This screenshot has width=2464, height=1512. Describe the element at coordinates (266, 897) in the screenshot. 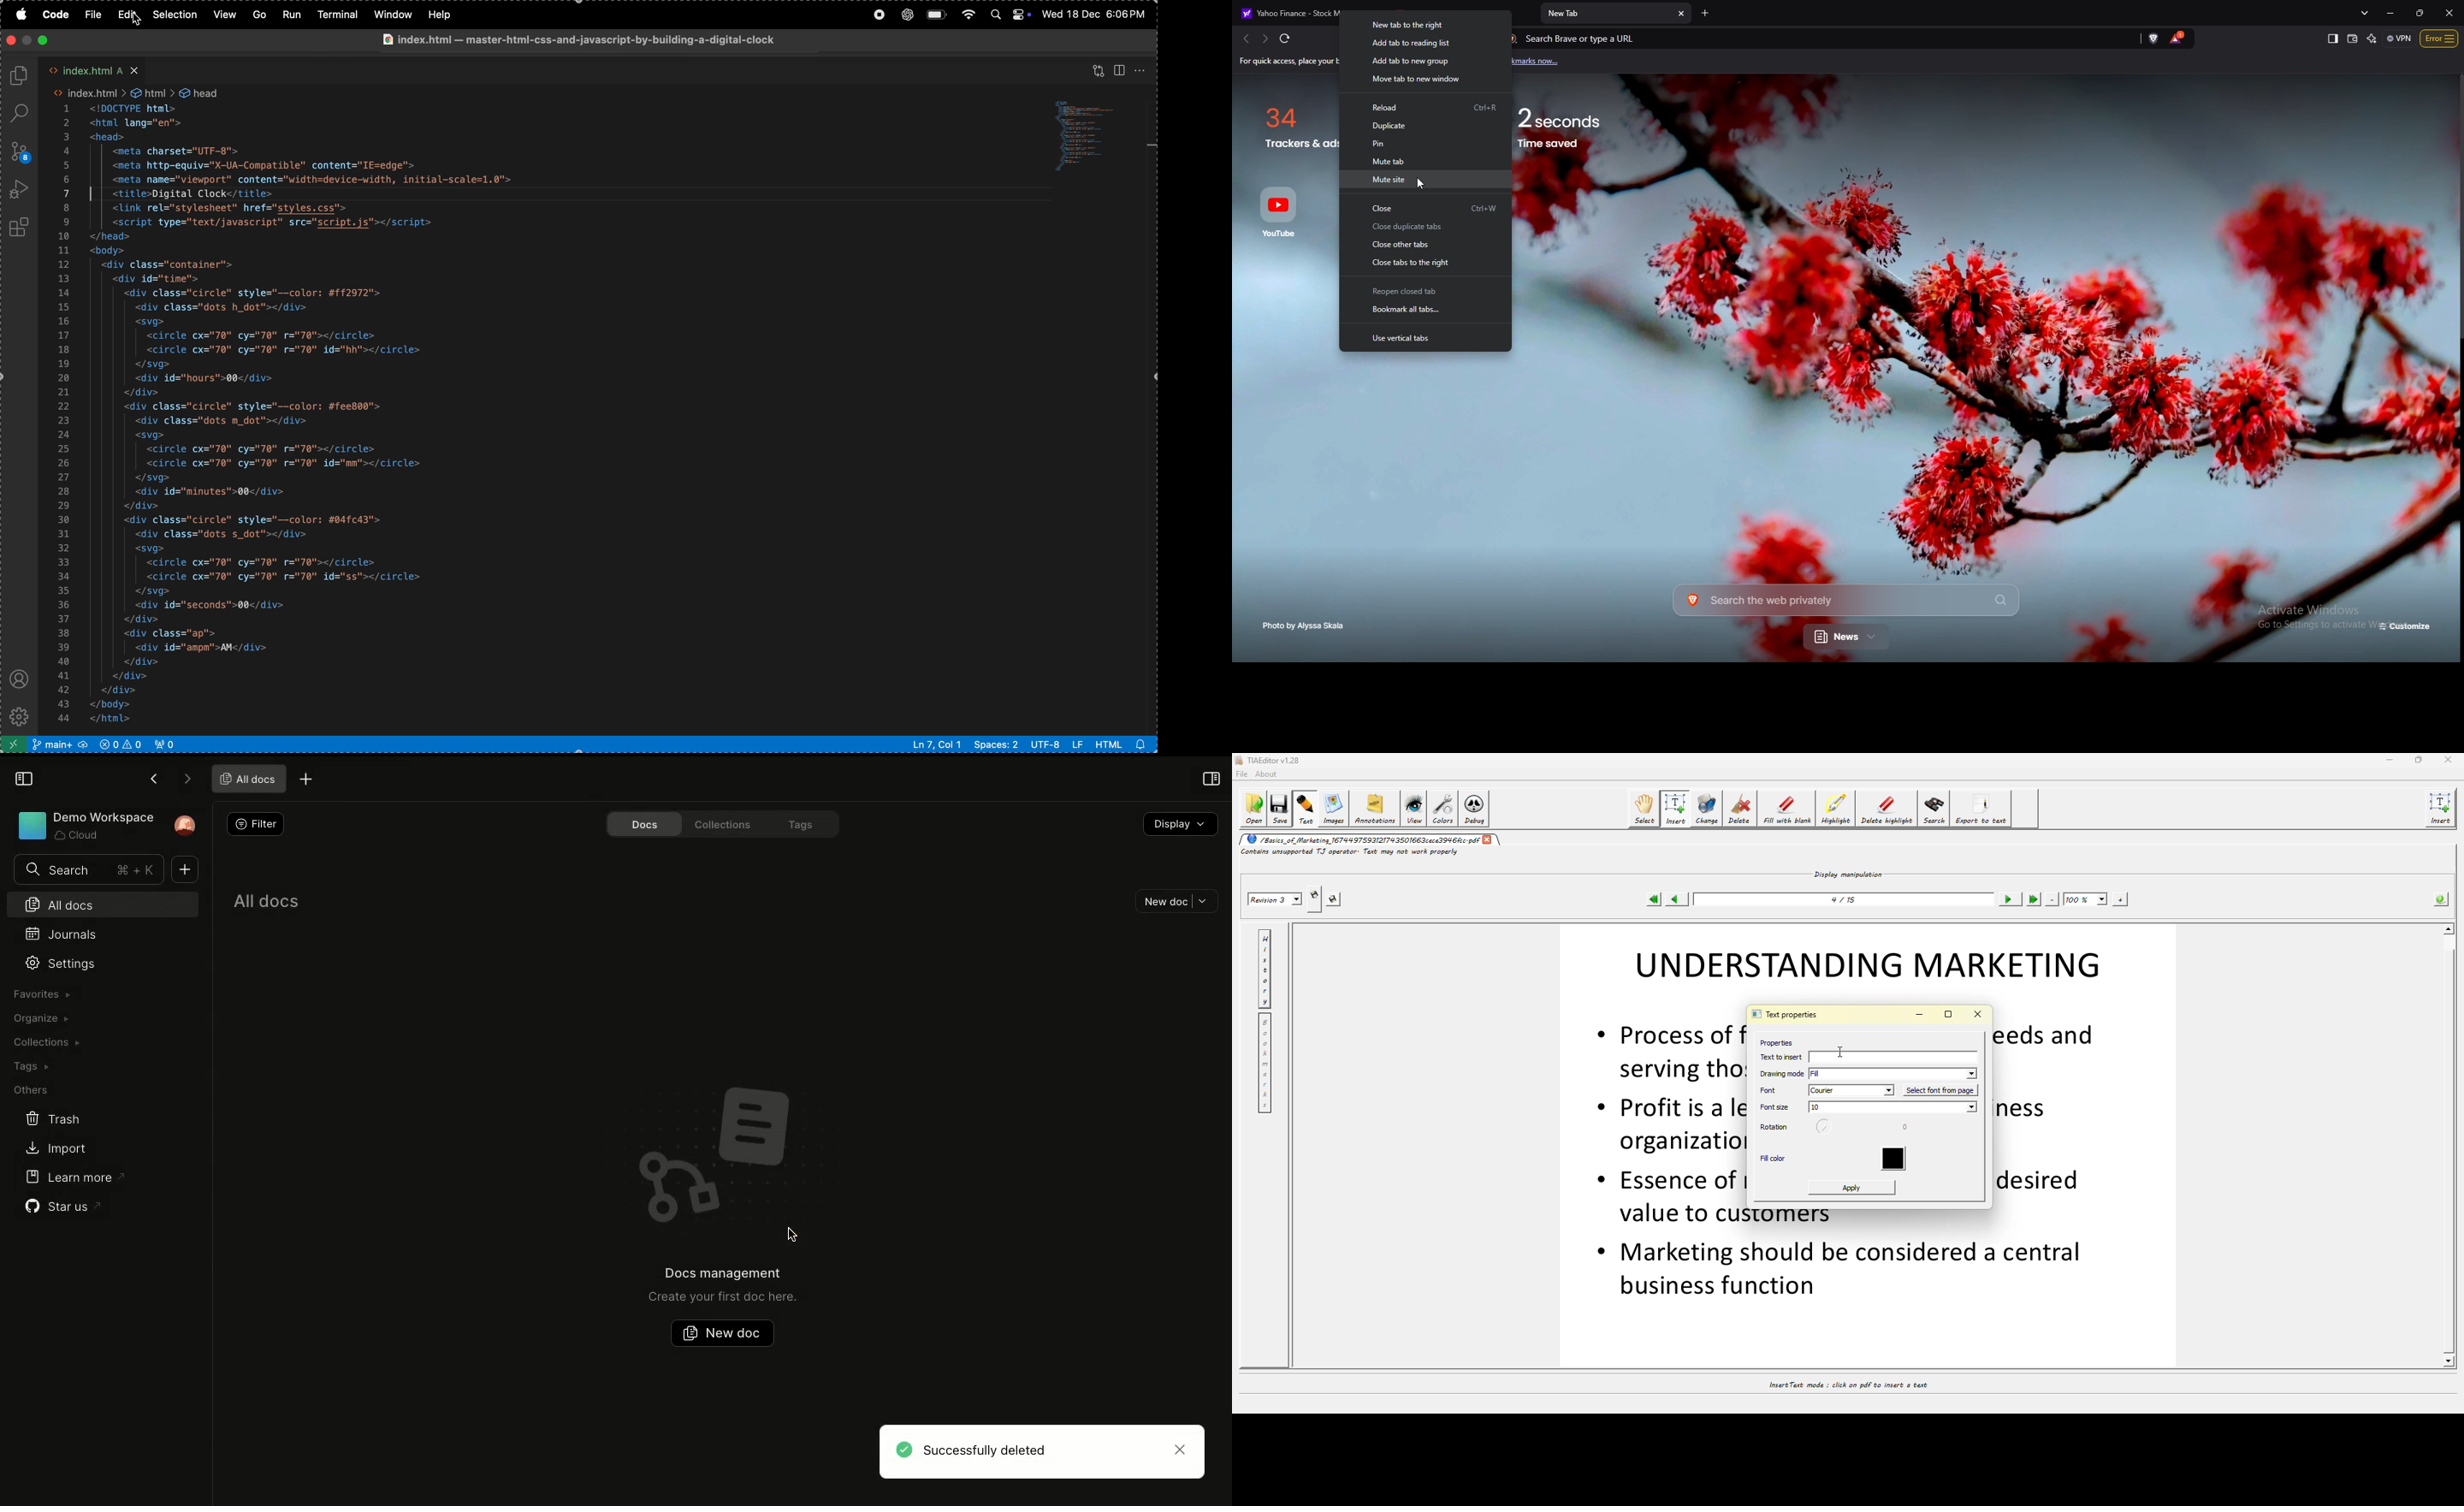

I see `All docs` at that location.